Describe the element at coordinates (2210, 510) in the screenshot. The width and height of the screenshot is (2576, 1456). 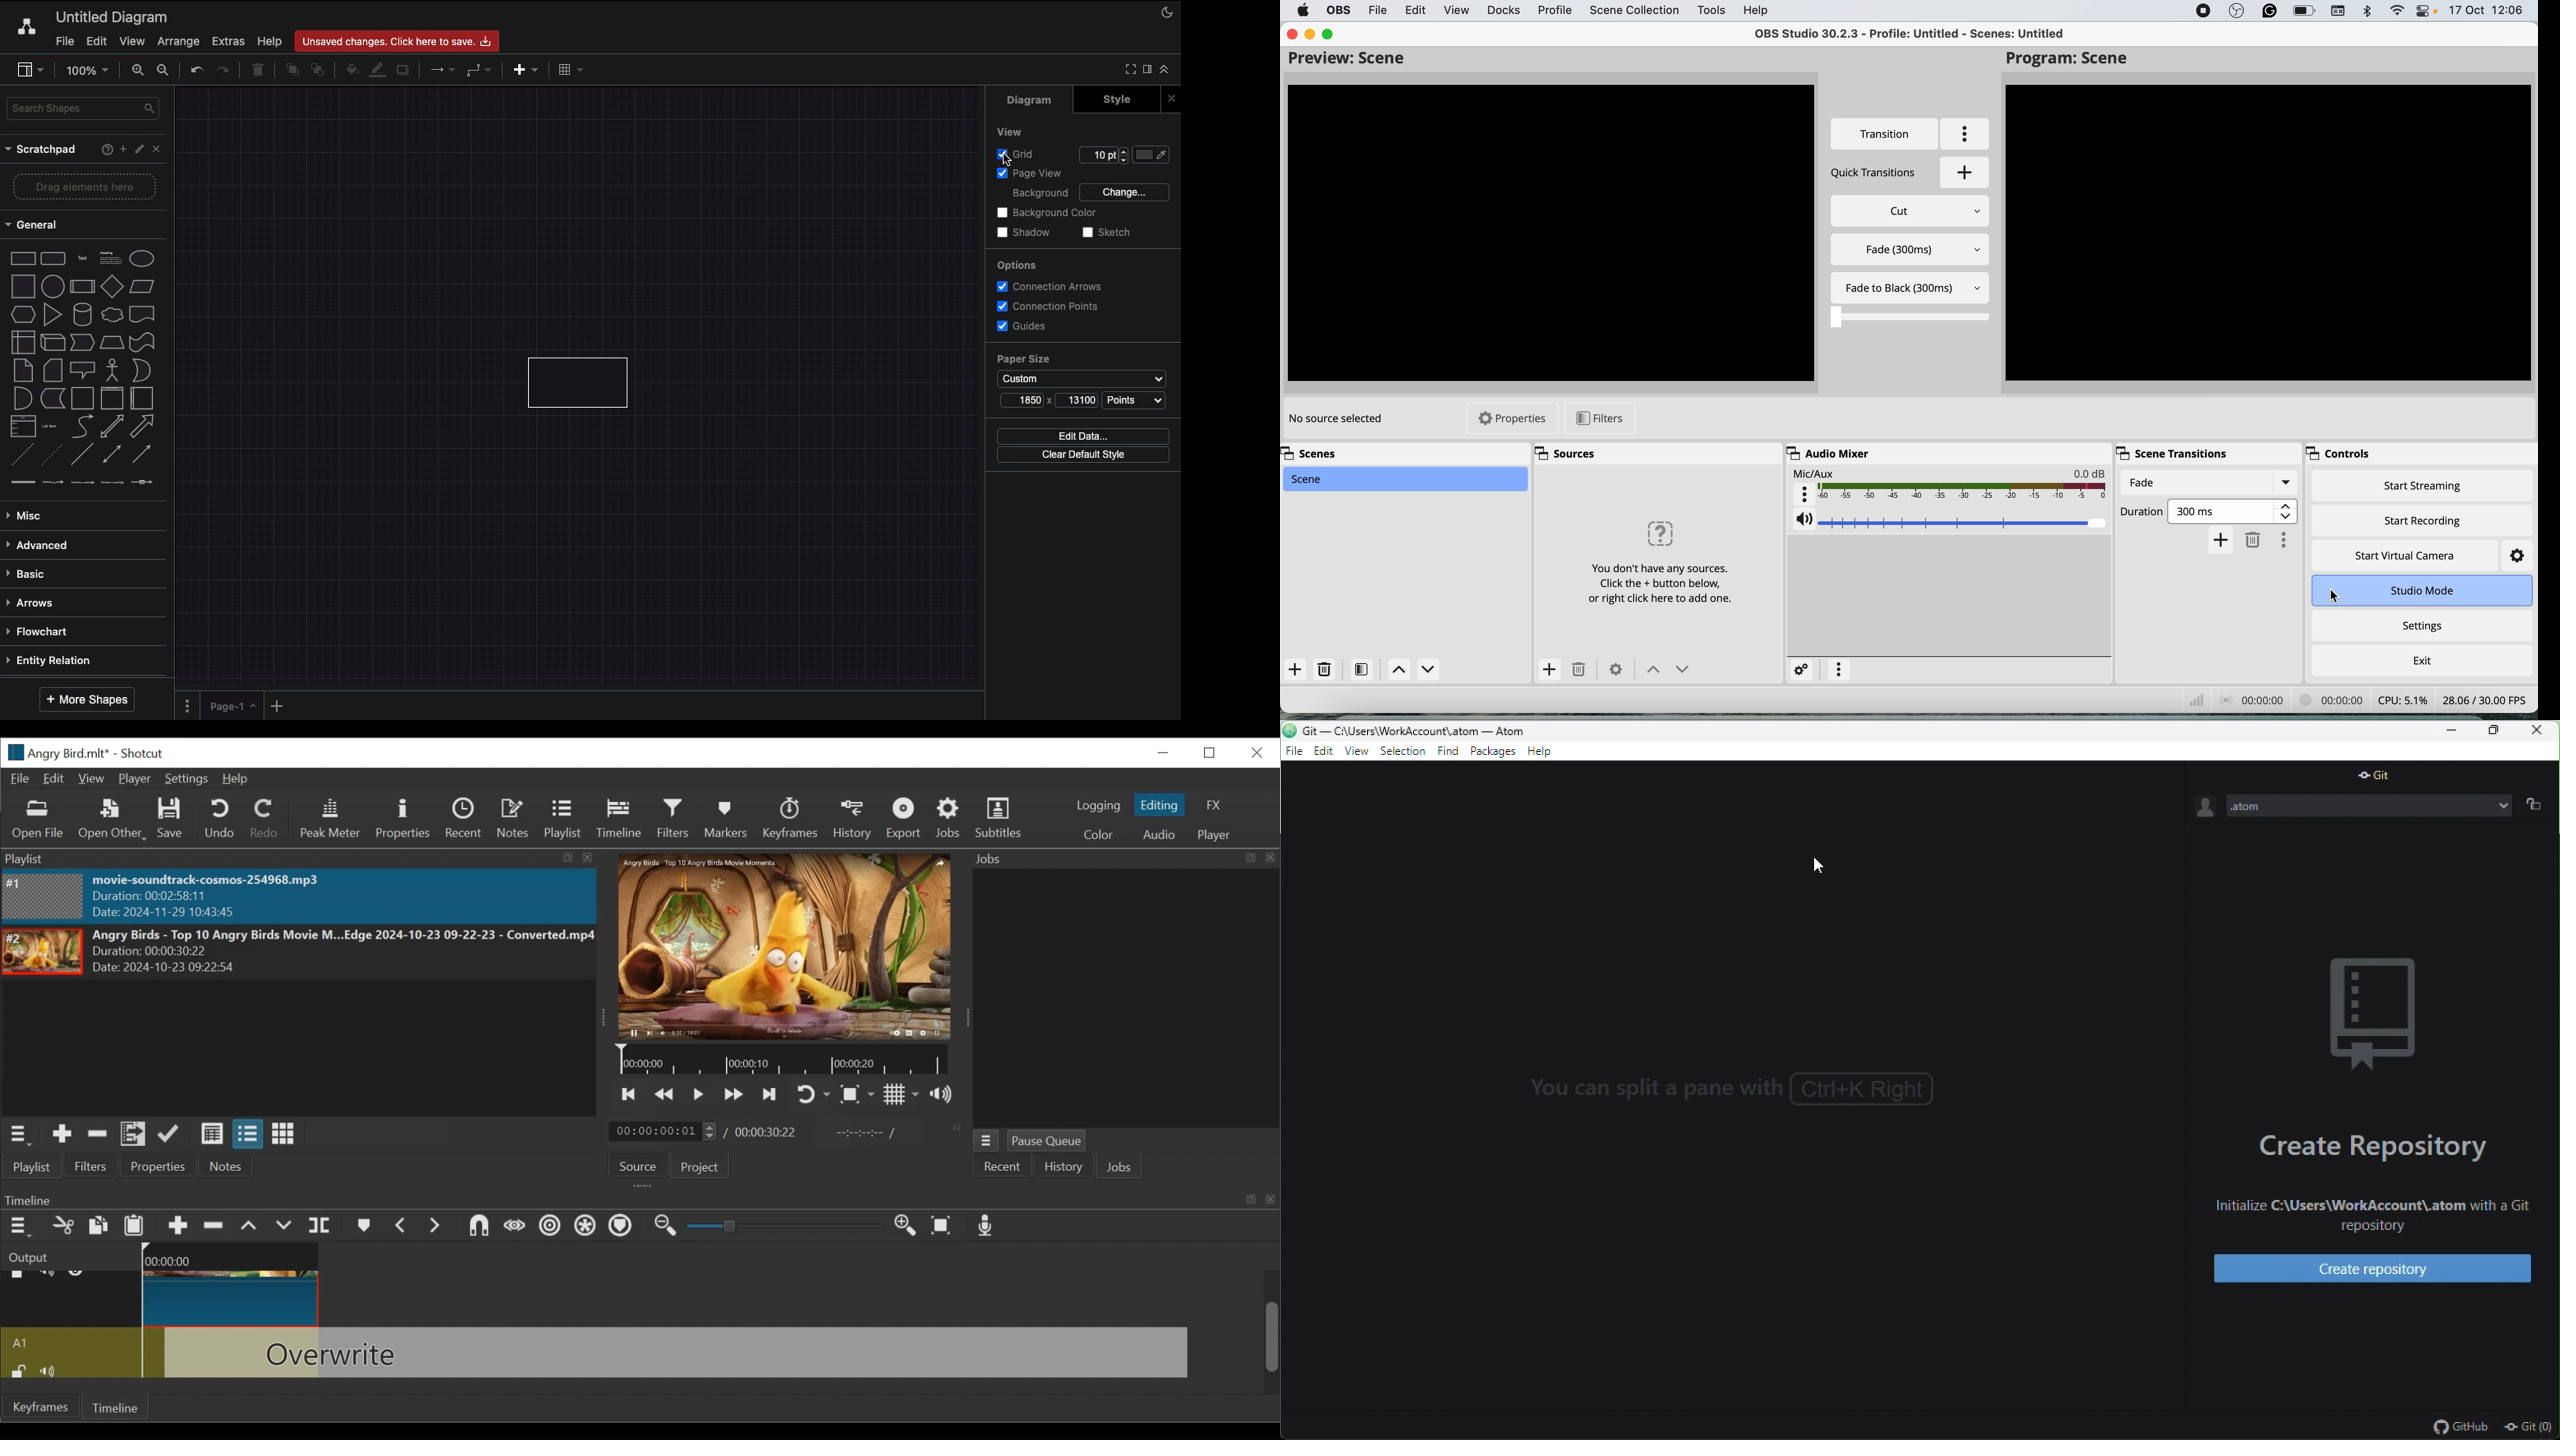
I see `transition duration` at that location.